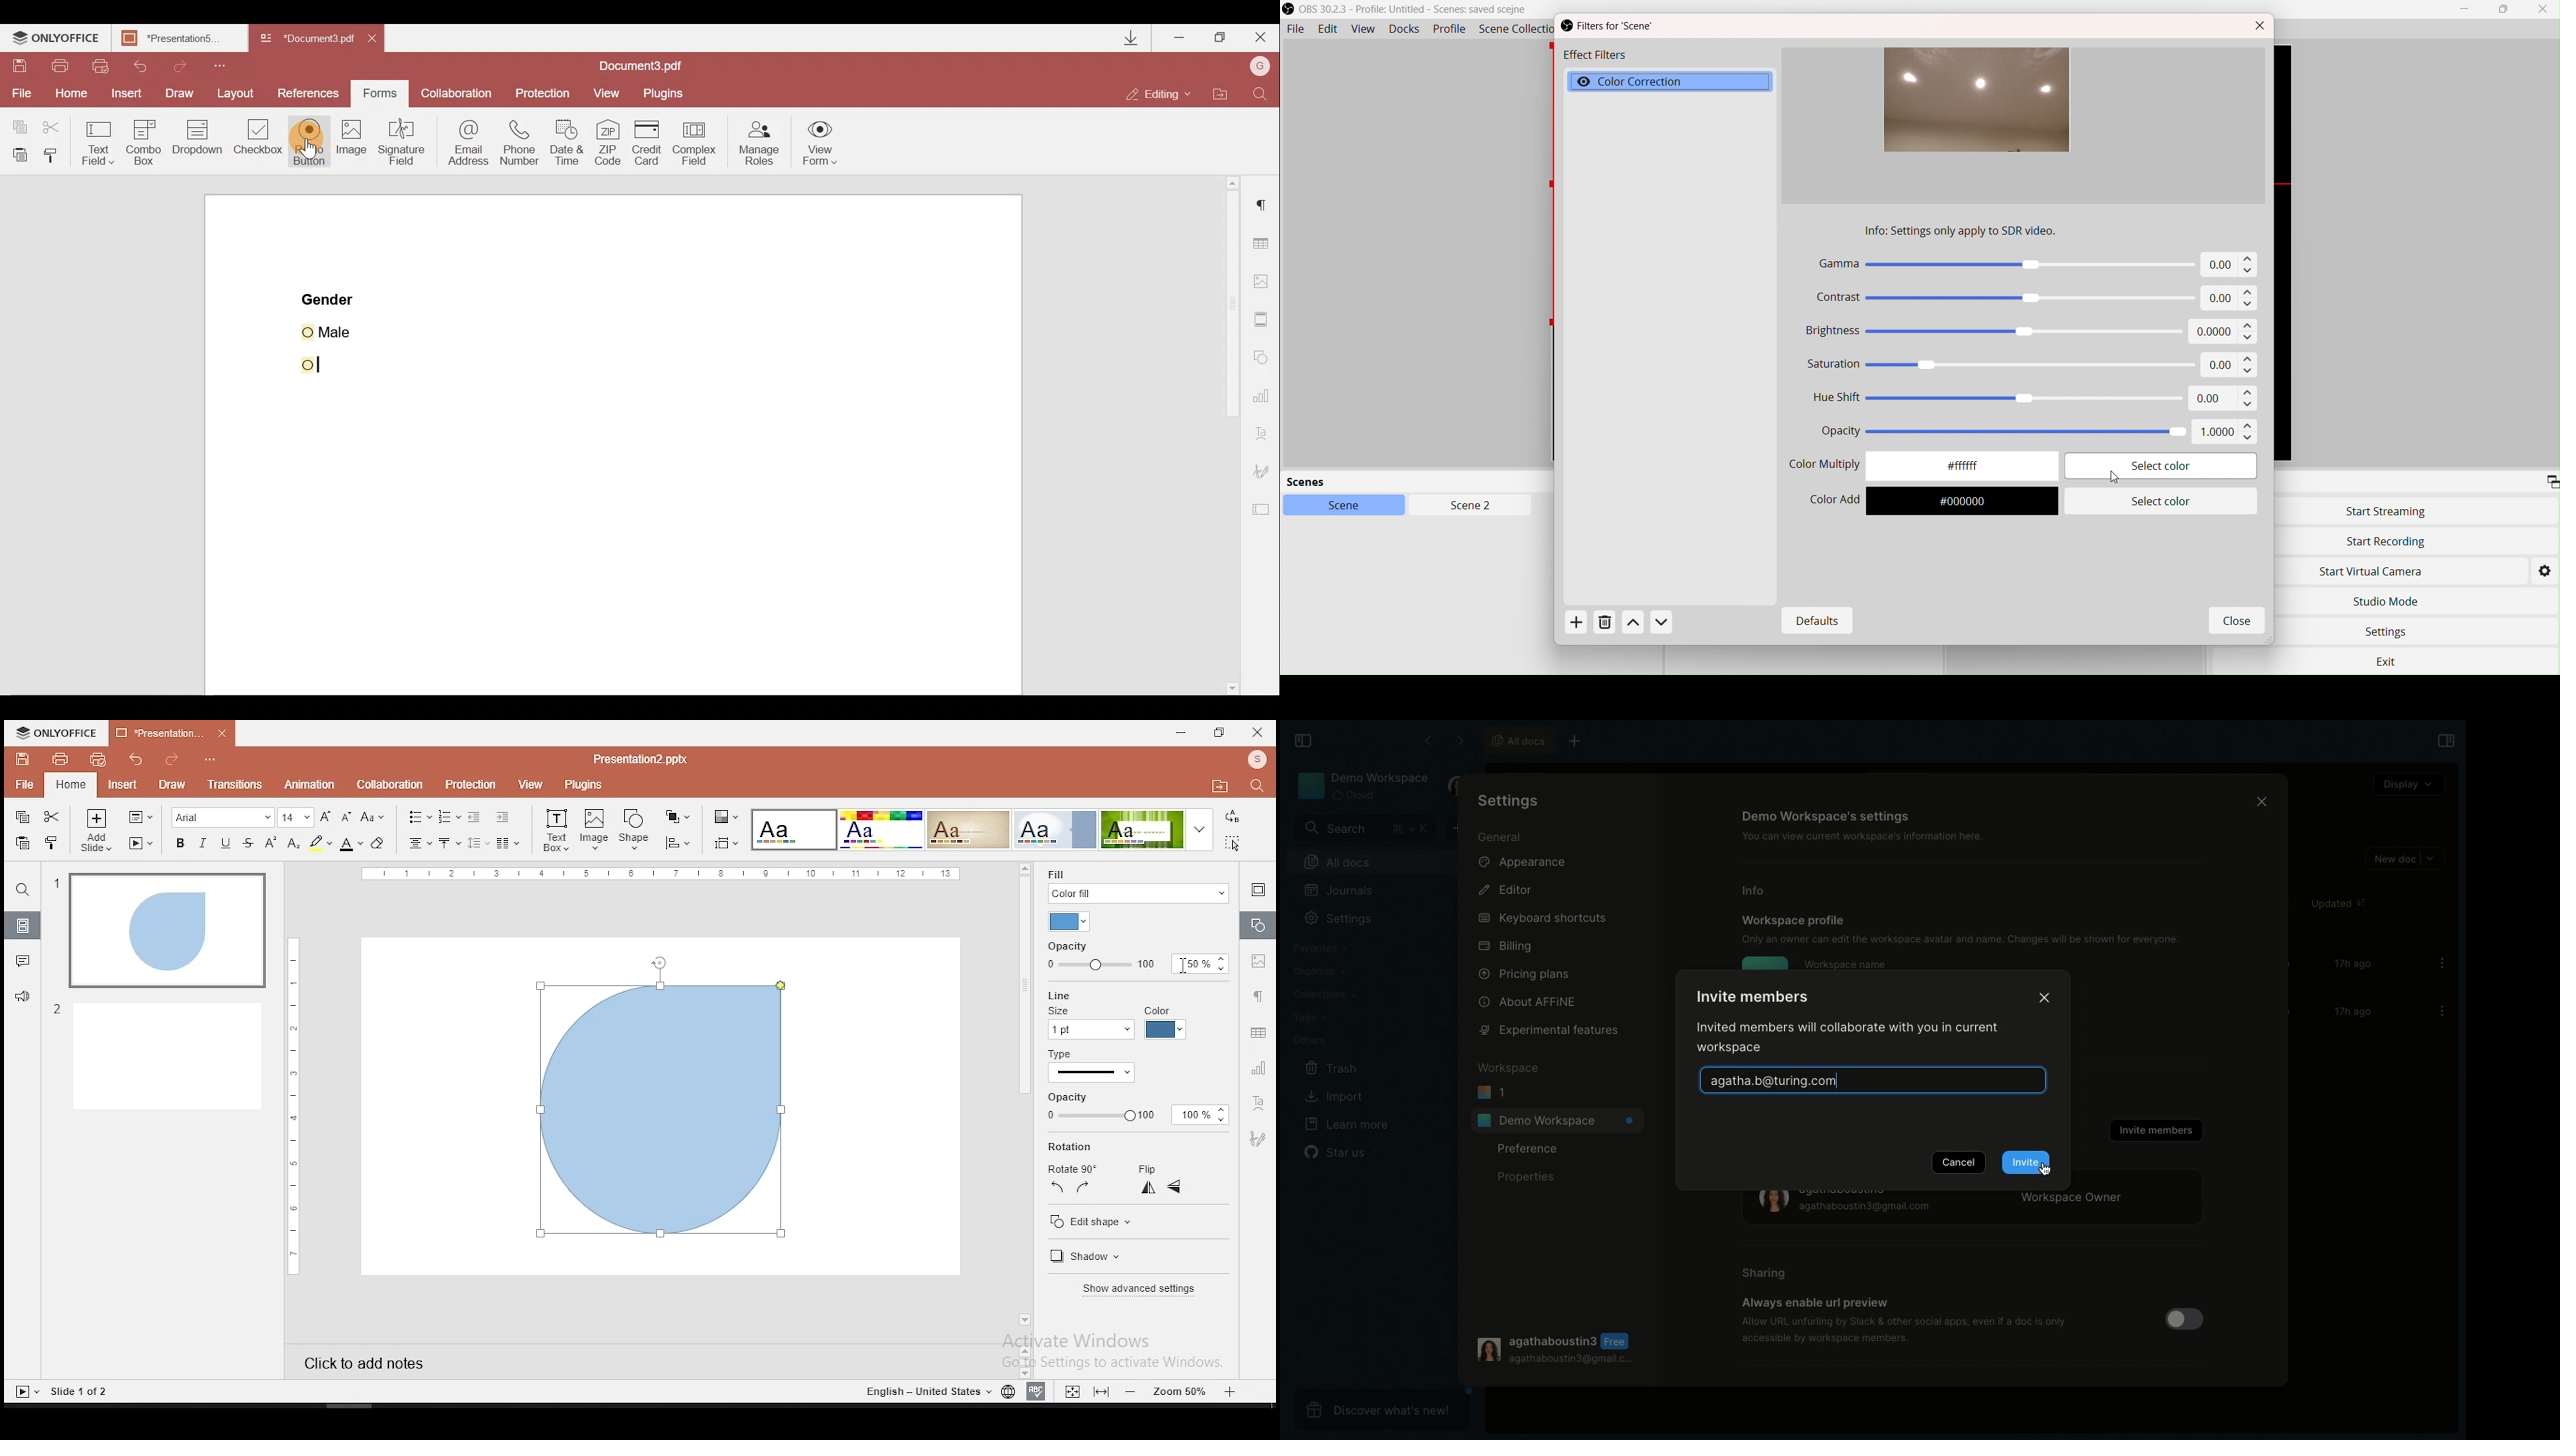 The width and height of the screenshot is (2576, 1456). Describe the element at coordinates (1221, 436) in the screenshot. I see `Scroll bar` at that location.